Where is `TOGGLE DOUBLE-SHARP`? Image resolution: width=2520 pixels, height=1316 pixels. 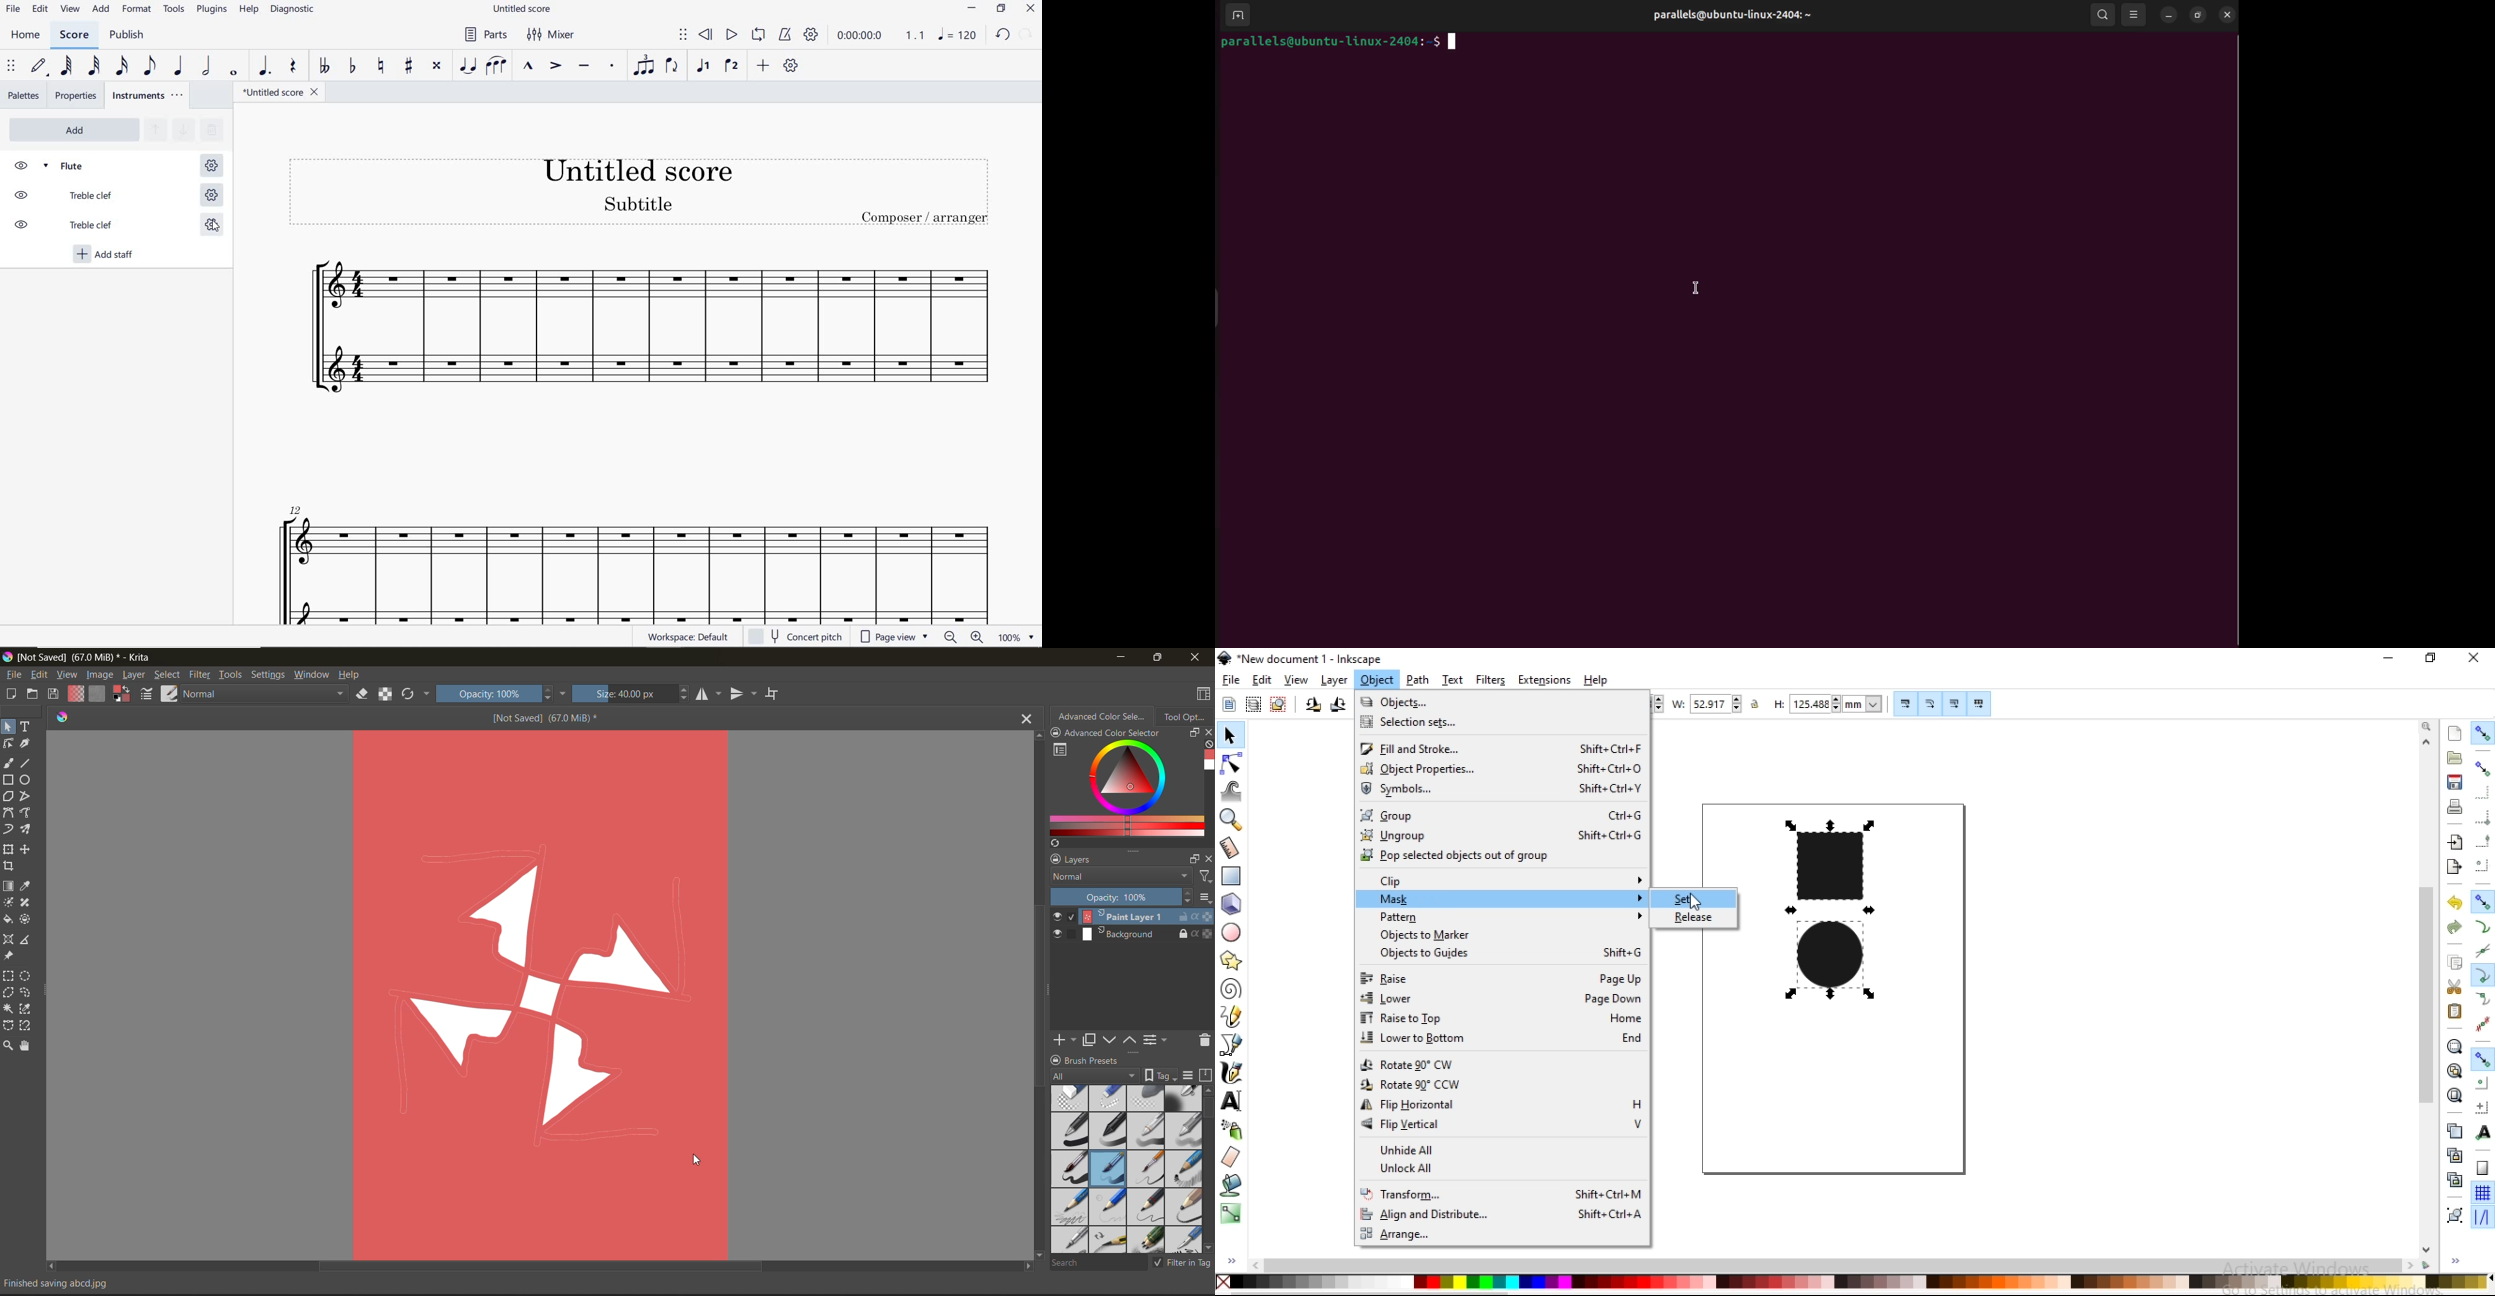
TOGGLE DOUBLE-SHARP is located at coordinates (438, 66).